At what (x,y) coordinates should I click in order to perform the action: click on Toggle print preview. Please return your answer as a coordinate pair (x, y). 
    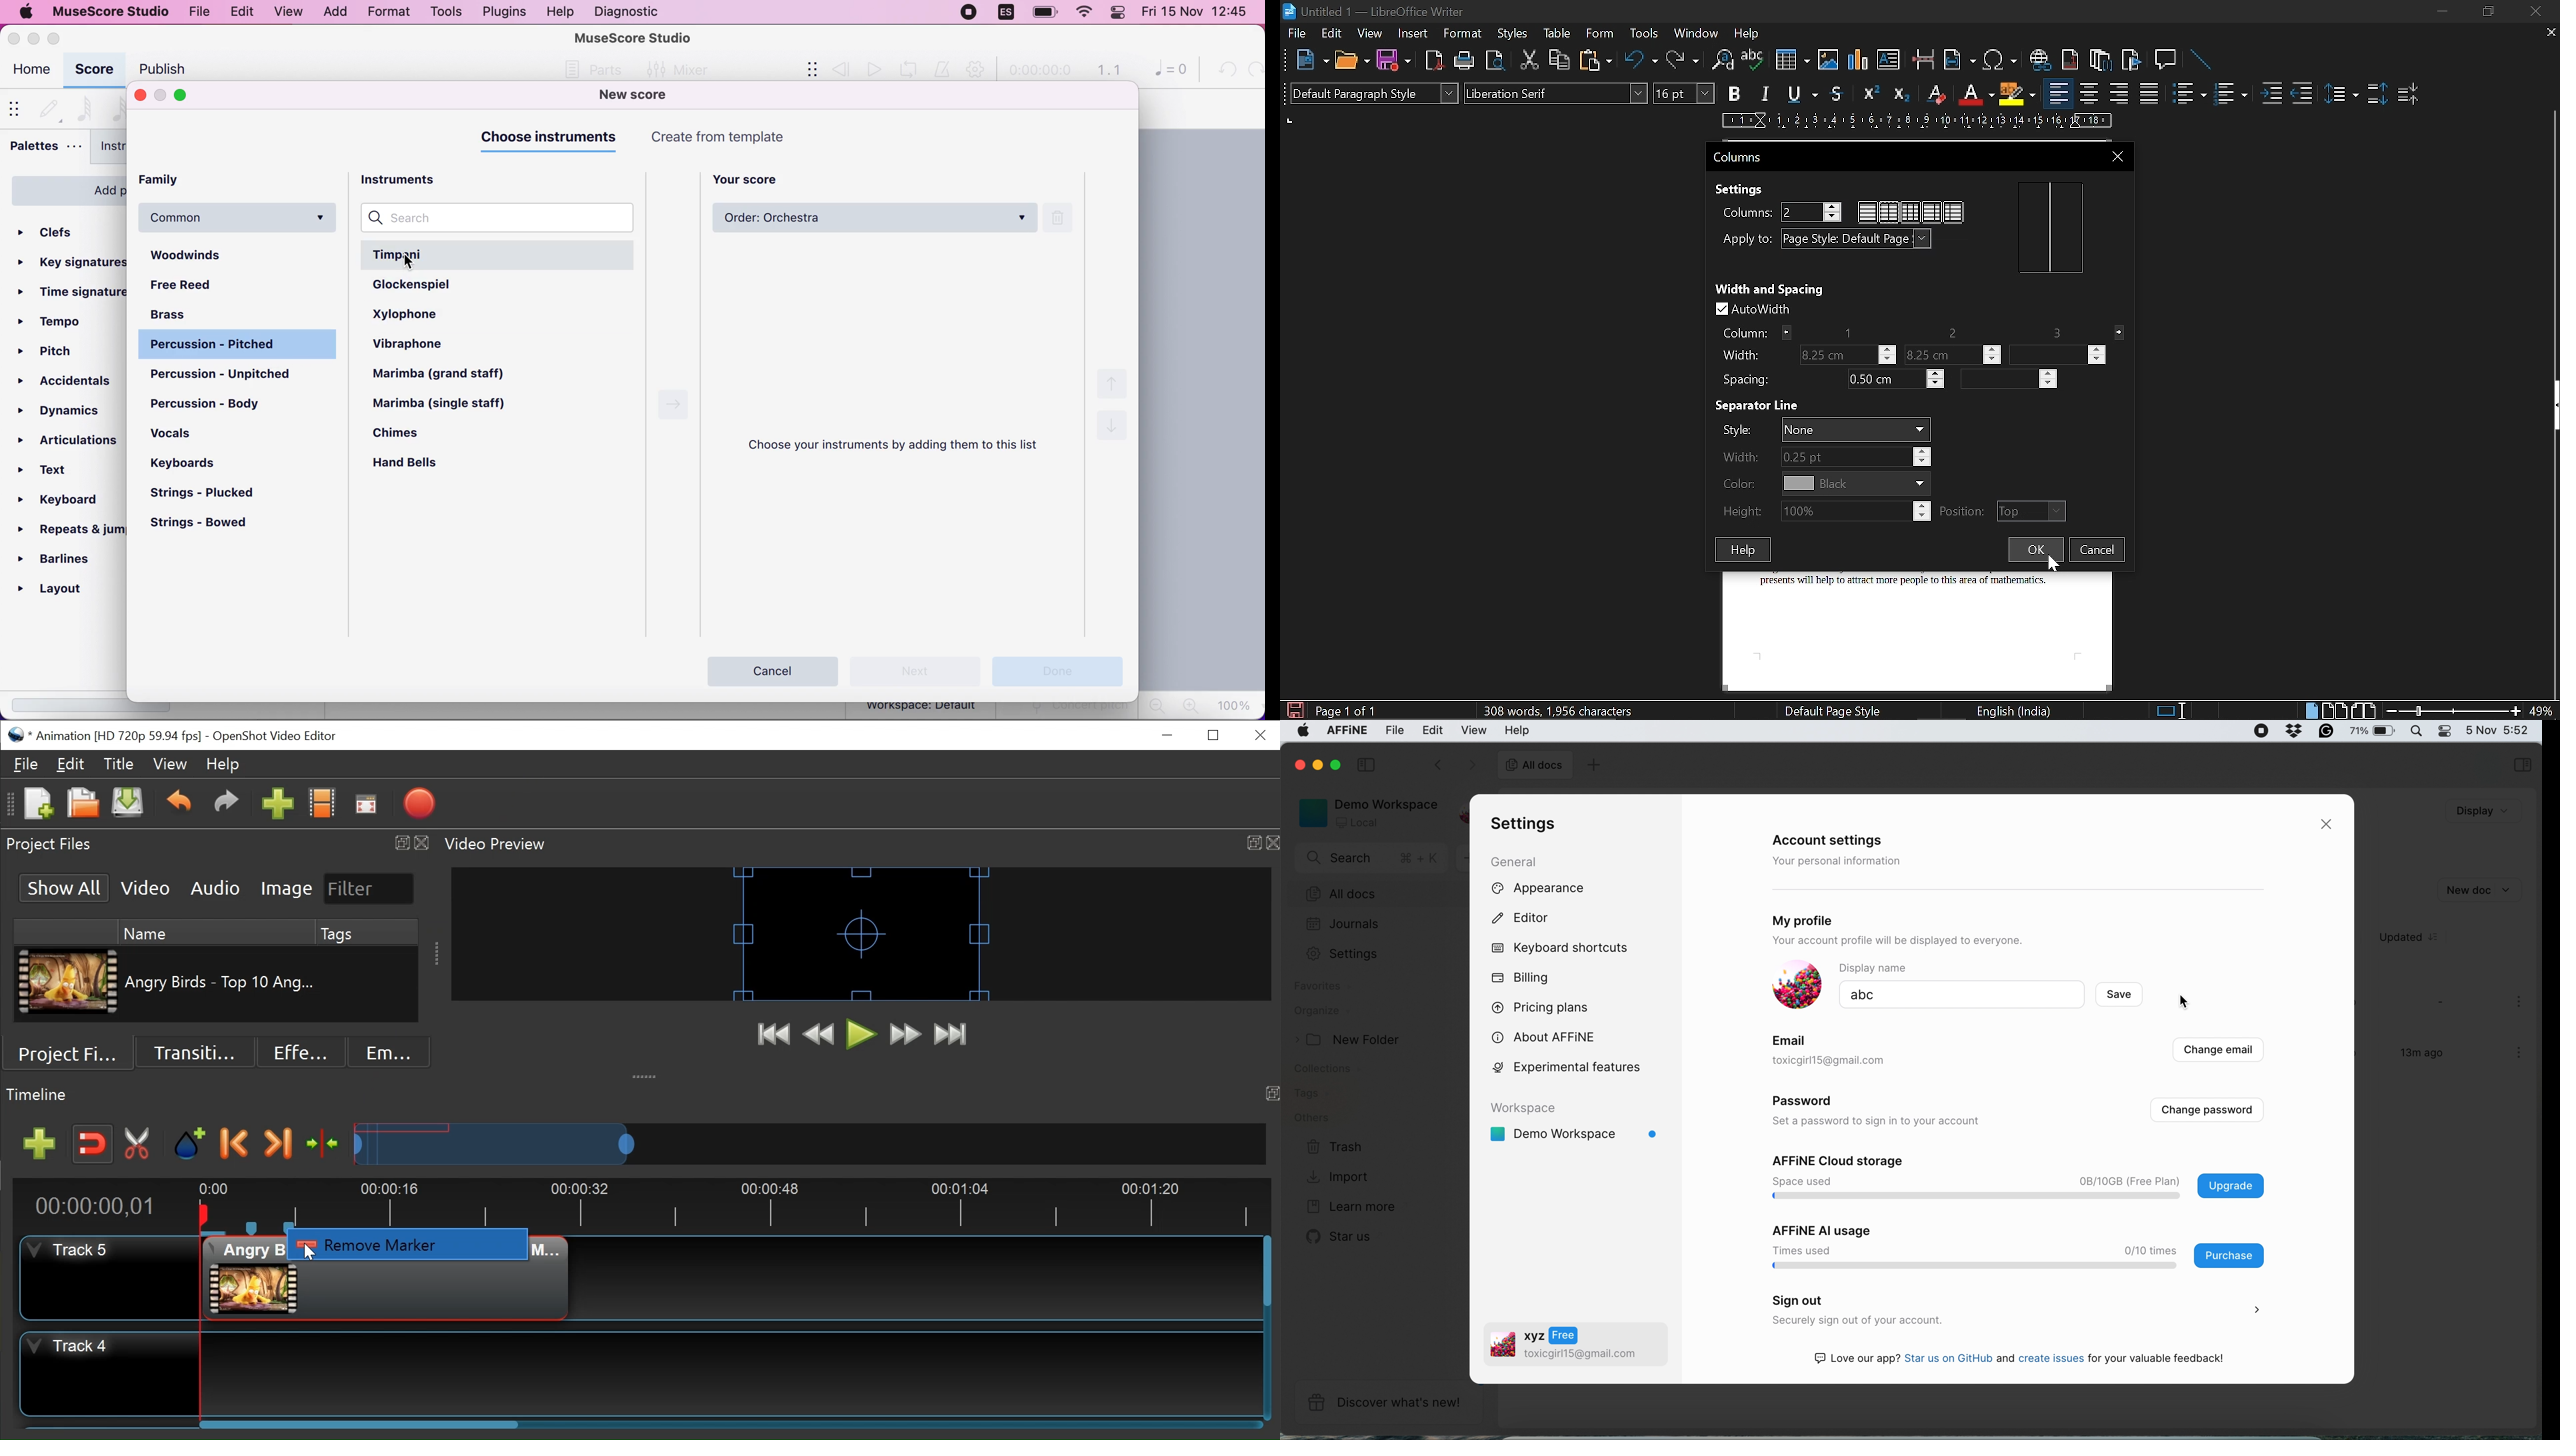
    Looking at the image, I should click on (1498, 62).